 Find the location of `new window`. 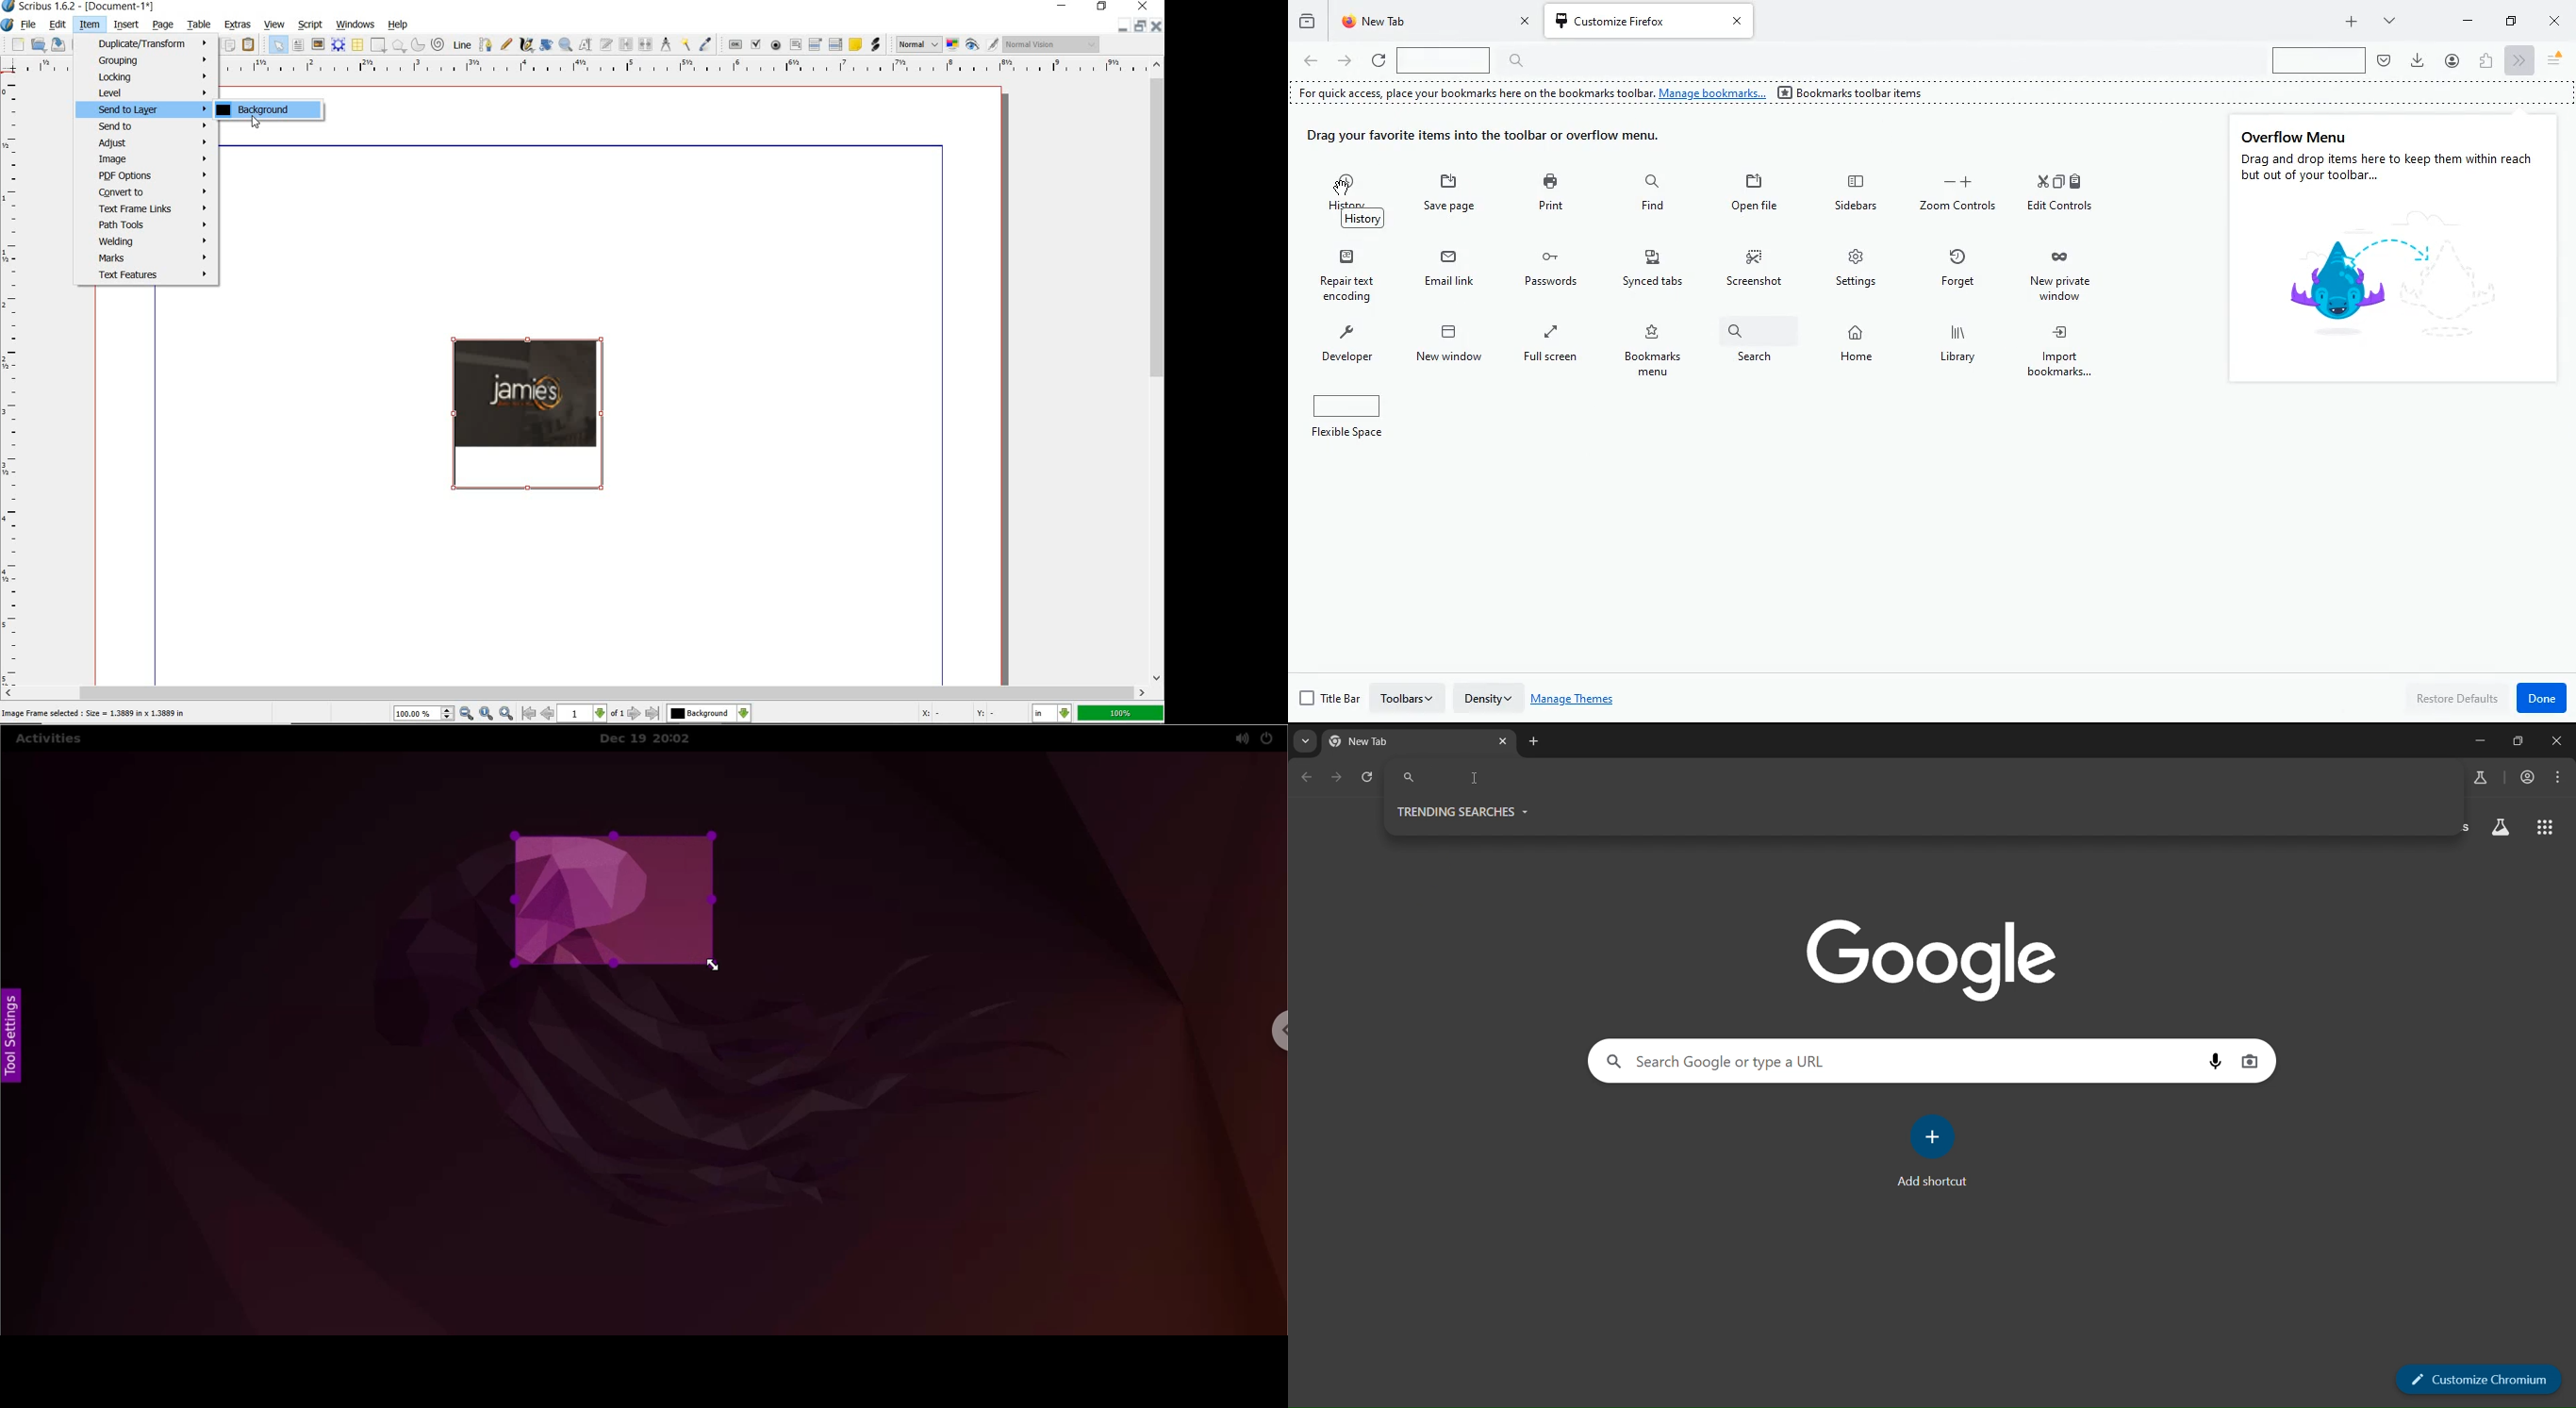

new window is located at coordinates (1452, 350).